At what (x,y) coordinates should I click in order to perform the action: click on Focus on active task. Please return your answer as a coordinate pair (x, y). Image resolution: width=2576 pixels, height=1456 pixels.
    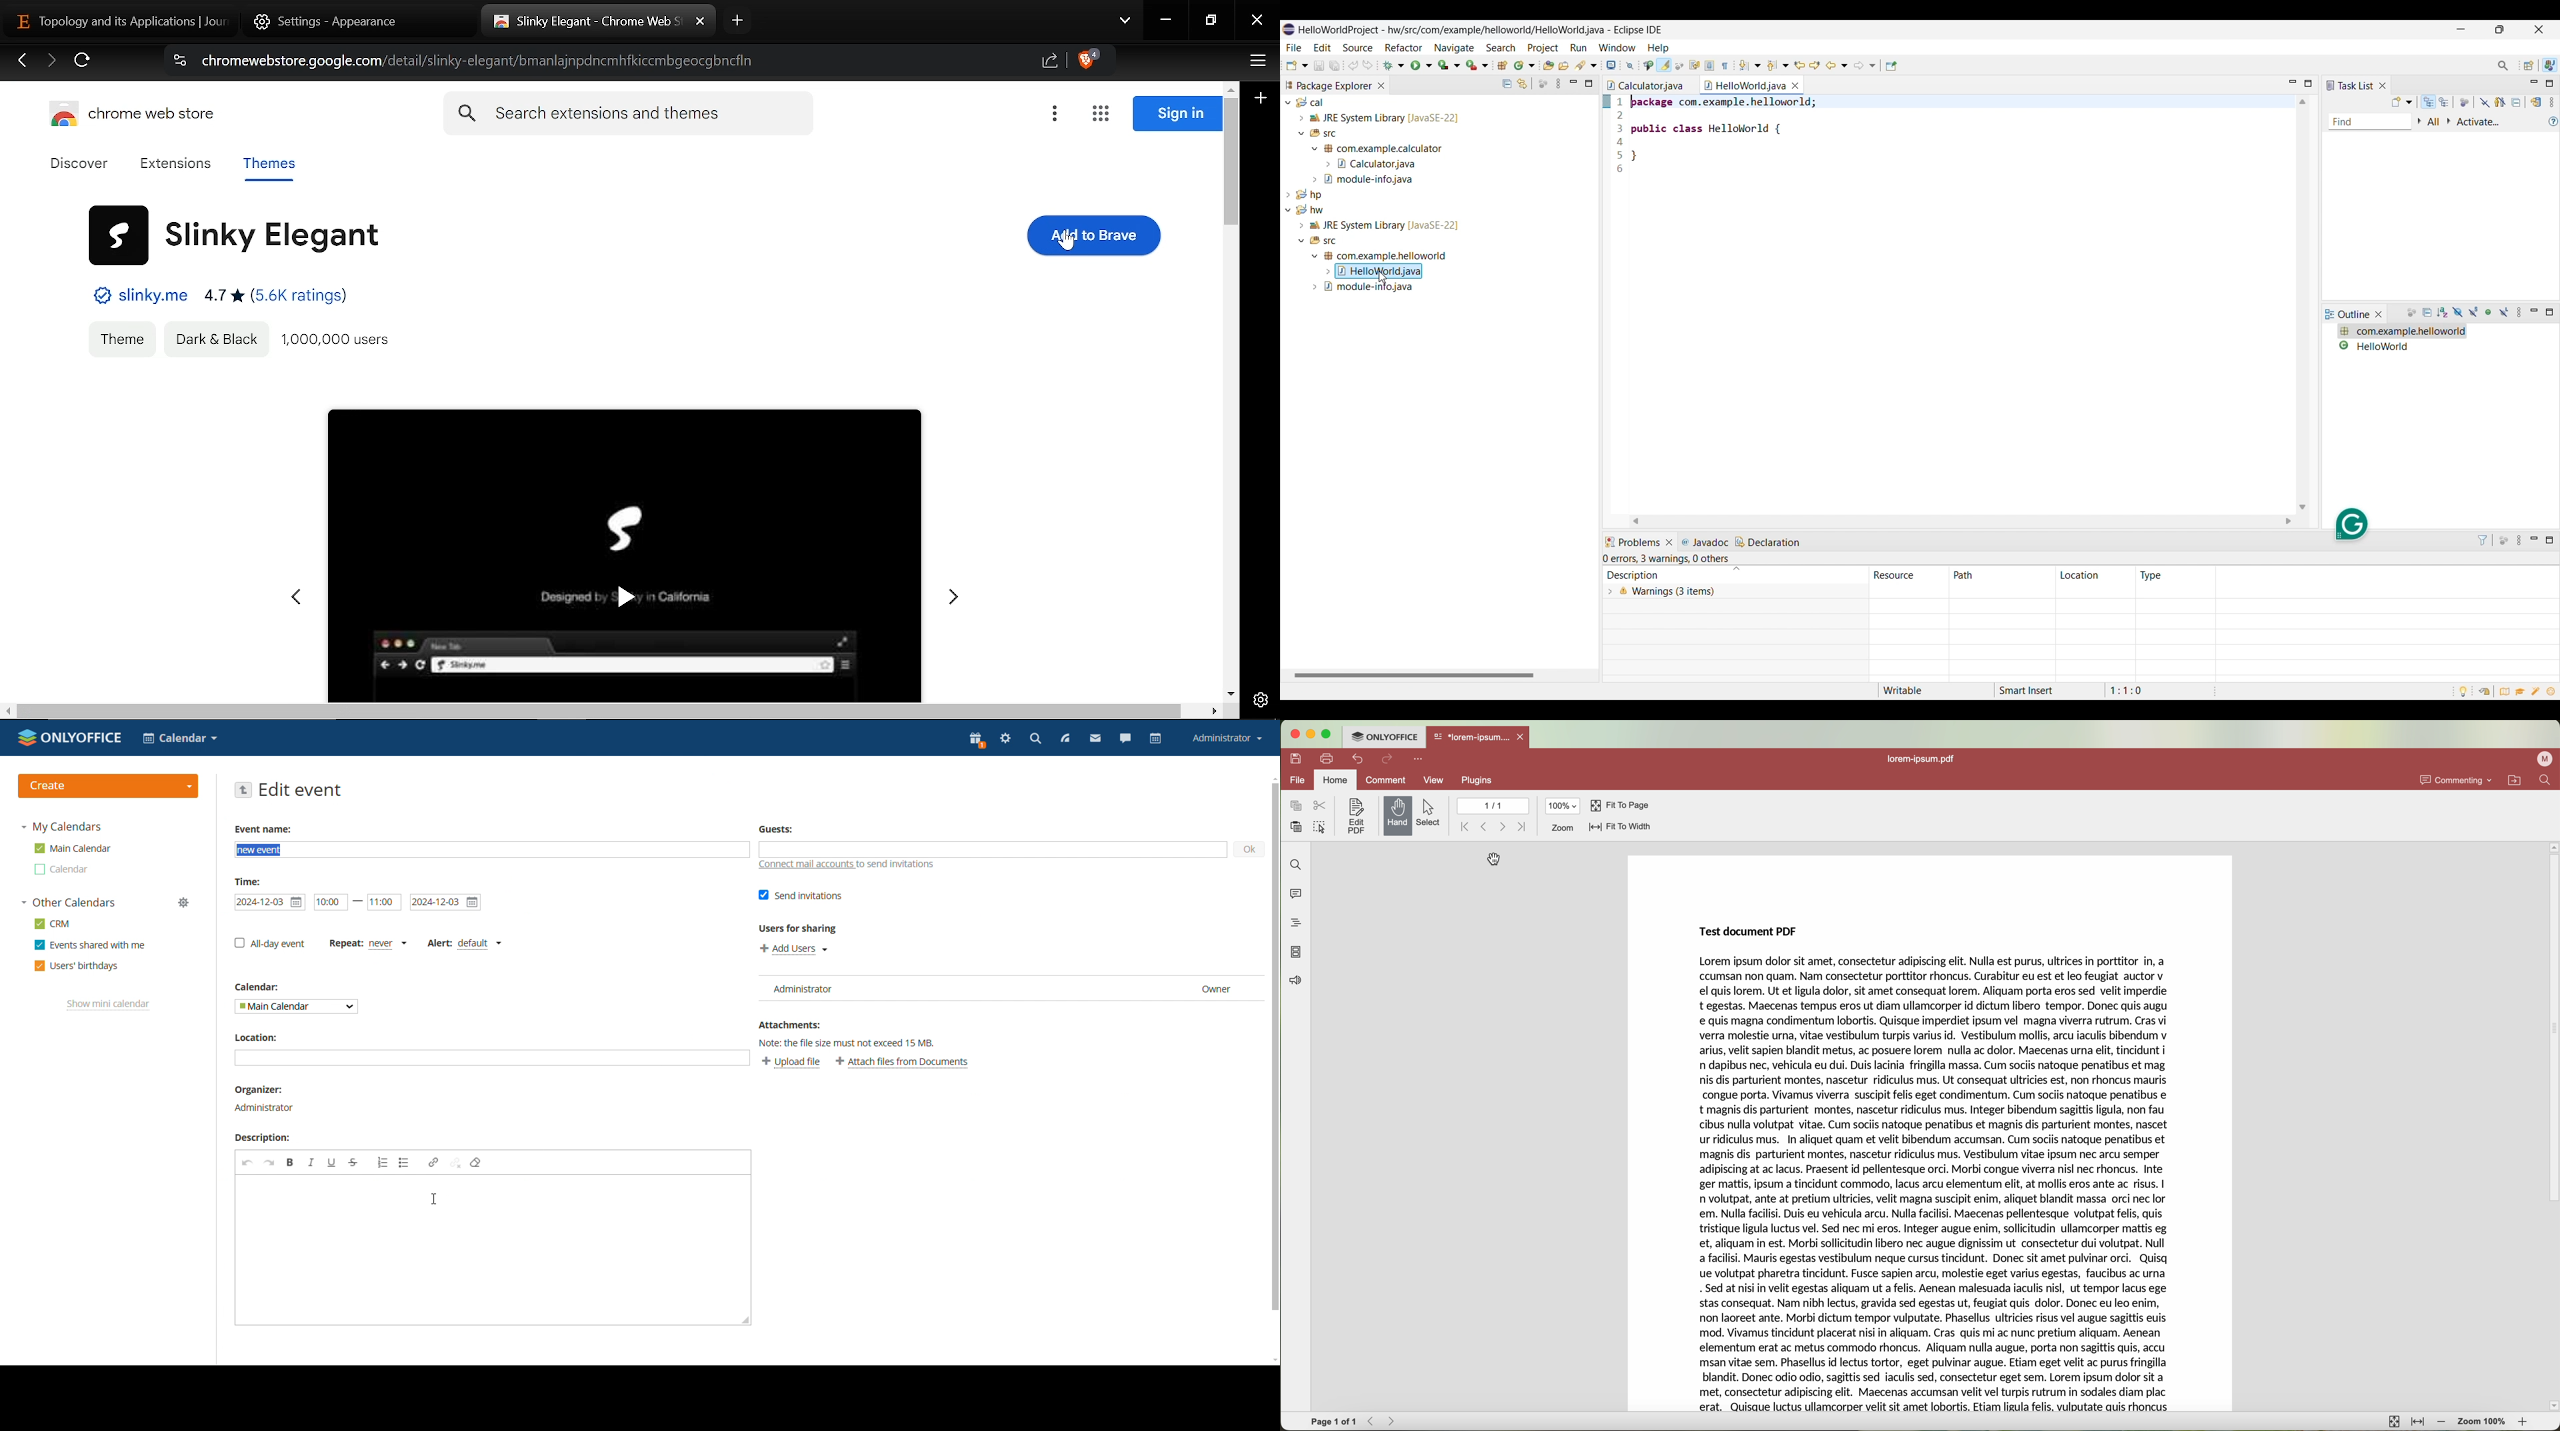
    Looking at the image, I should click on (2503, 541).